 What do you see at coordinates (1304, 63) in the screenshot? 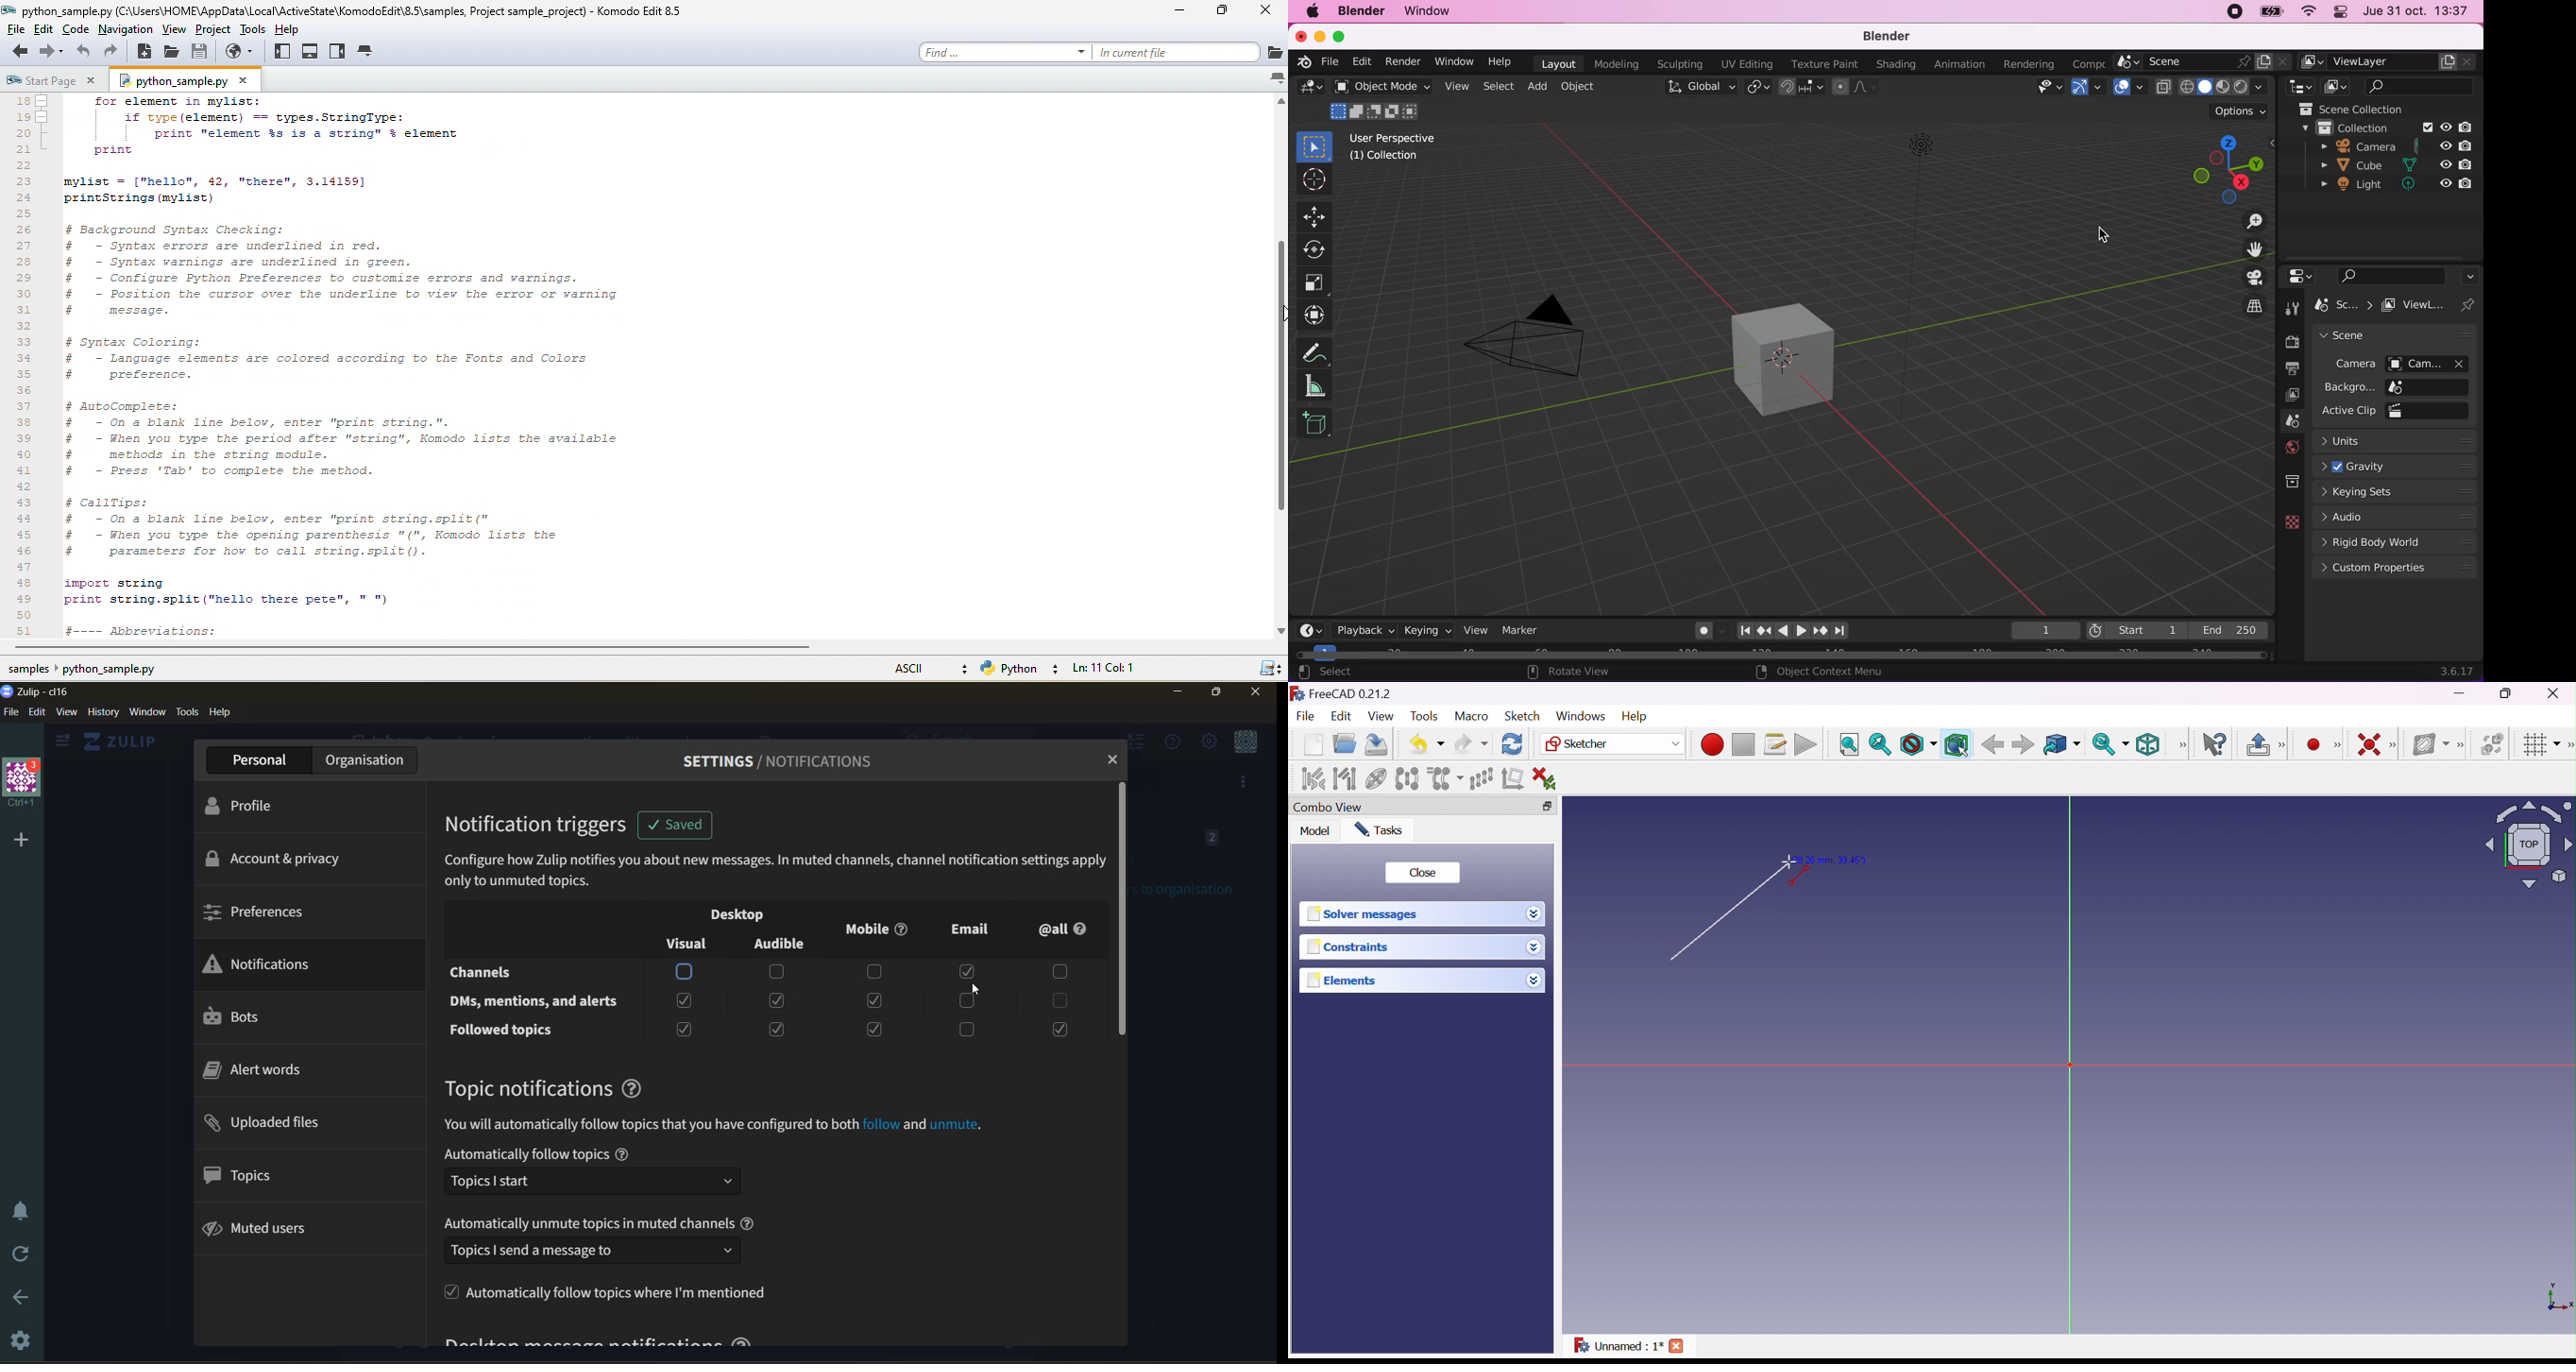
I see ` blender logo` at bounding box center [1304, 63].